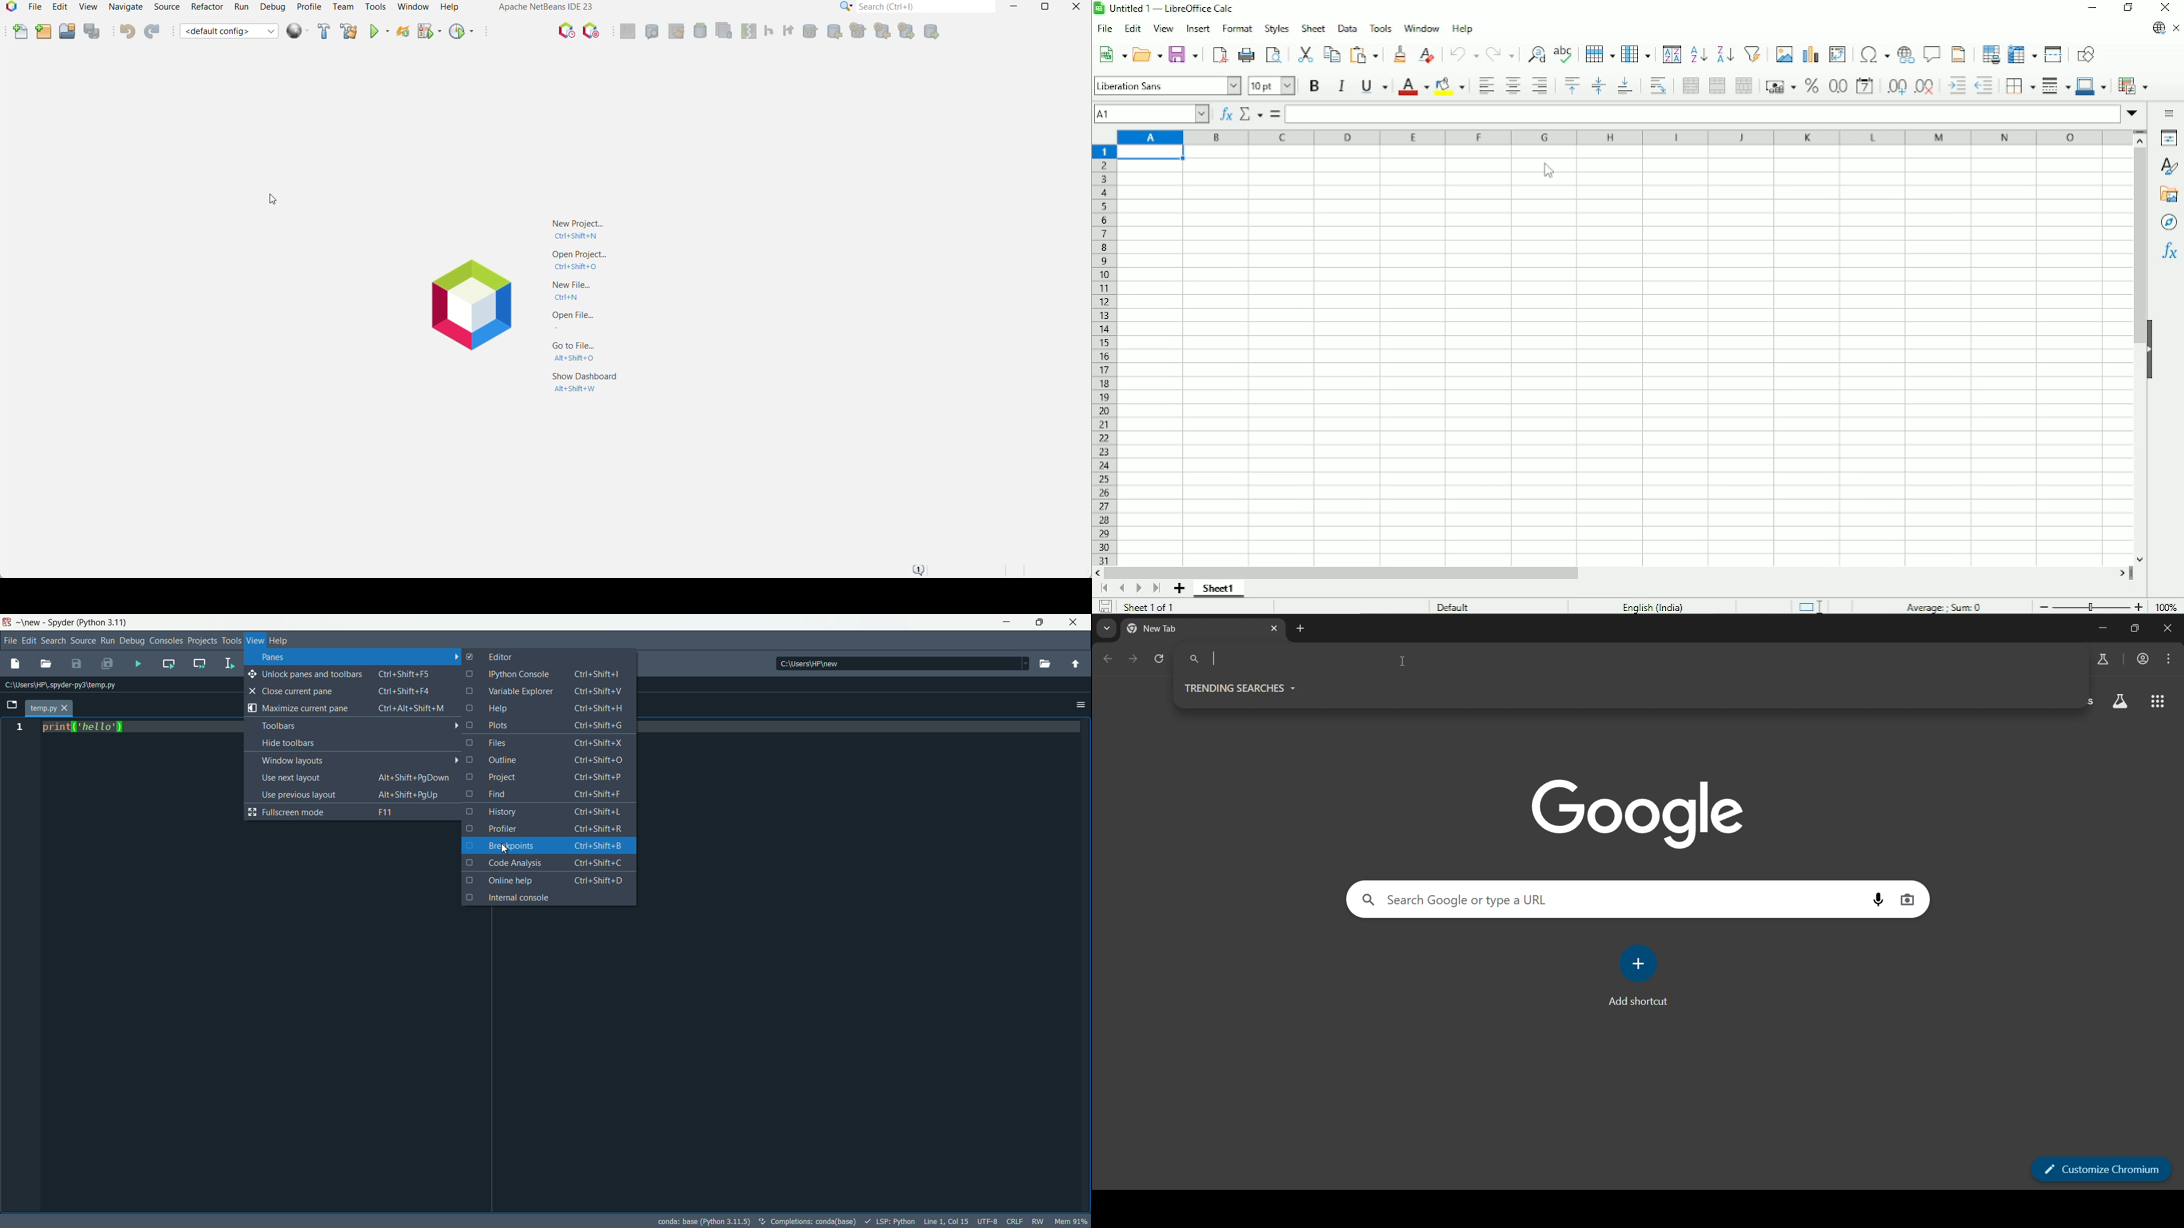 The width and height of the screenshot is (2184, 1232). What do you see at coordinates (273, 7) in the screenshot?
I see `Debug` at bounding box center [273, 7].